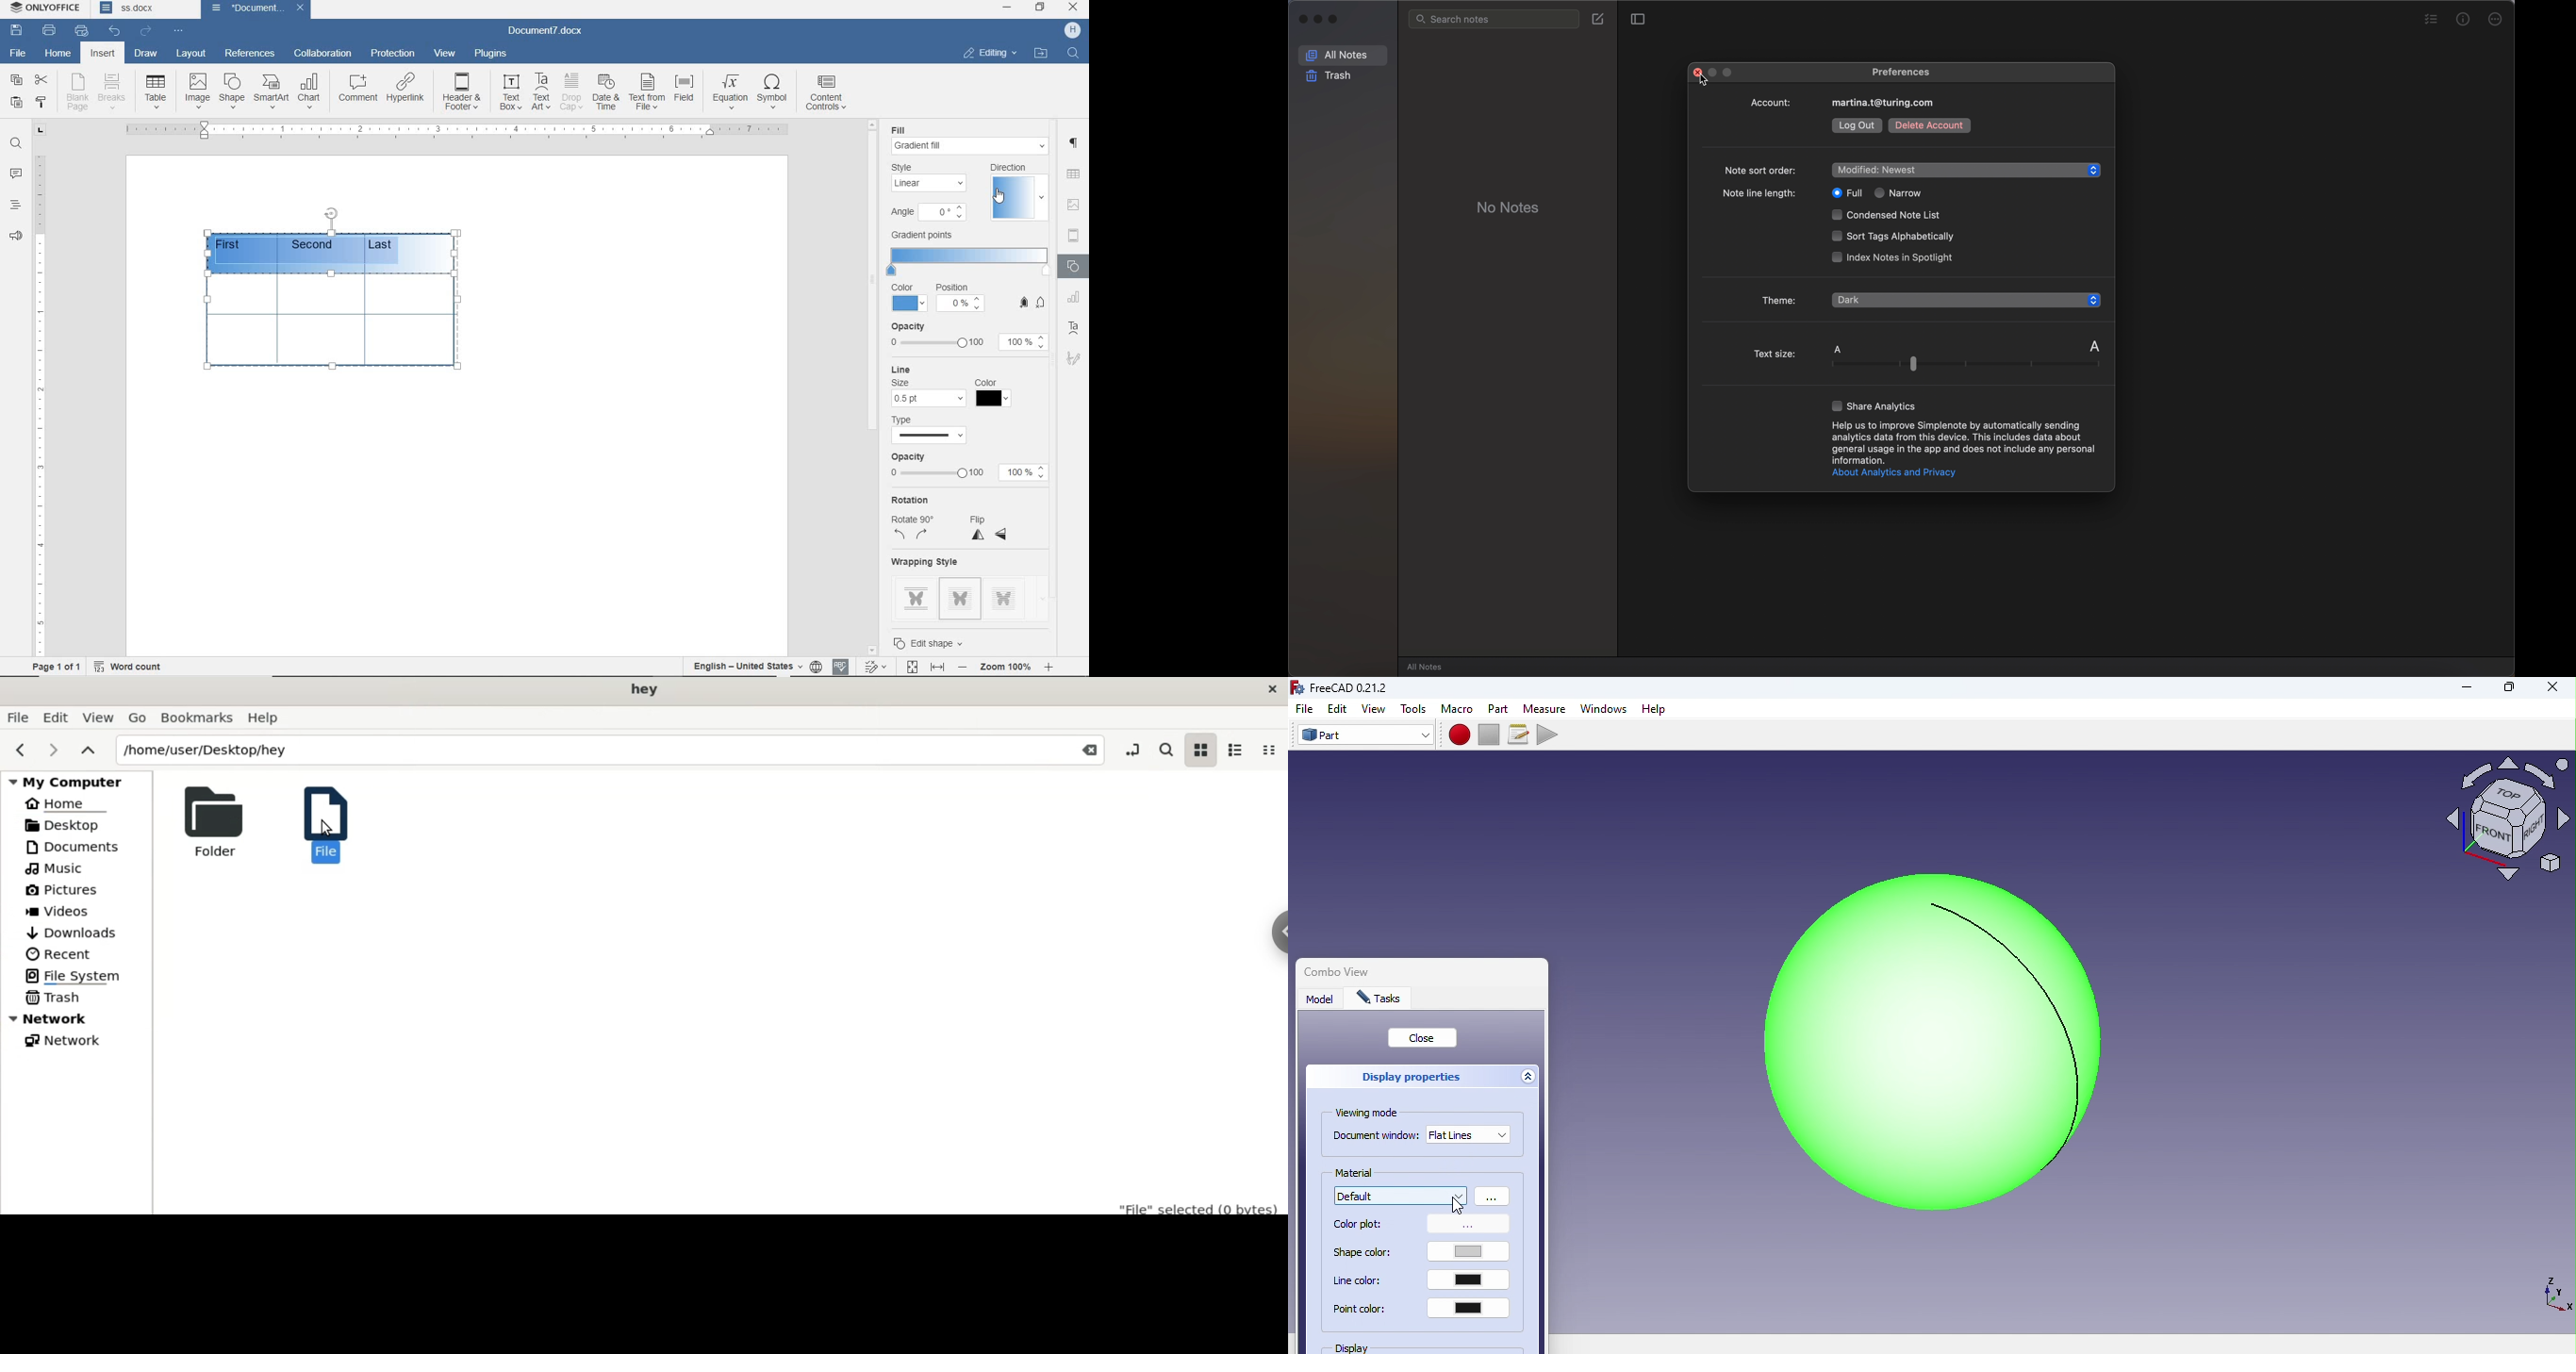  What do you see at coordinates (903, 368) in the screenshot?
I see `line` at bounding box center [903, 368].